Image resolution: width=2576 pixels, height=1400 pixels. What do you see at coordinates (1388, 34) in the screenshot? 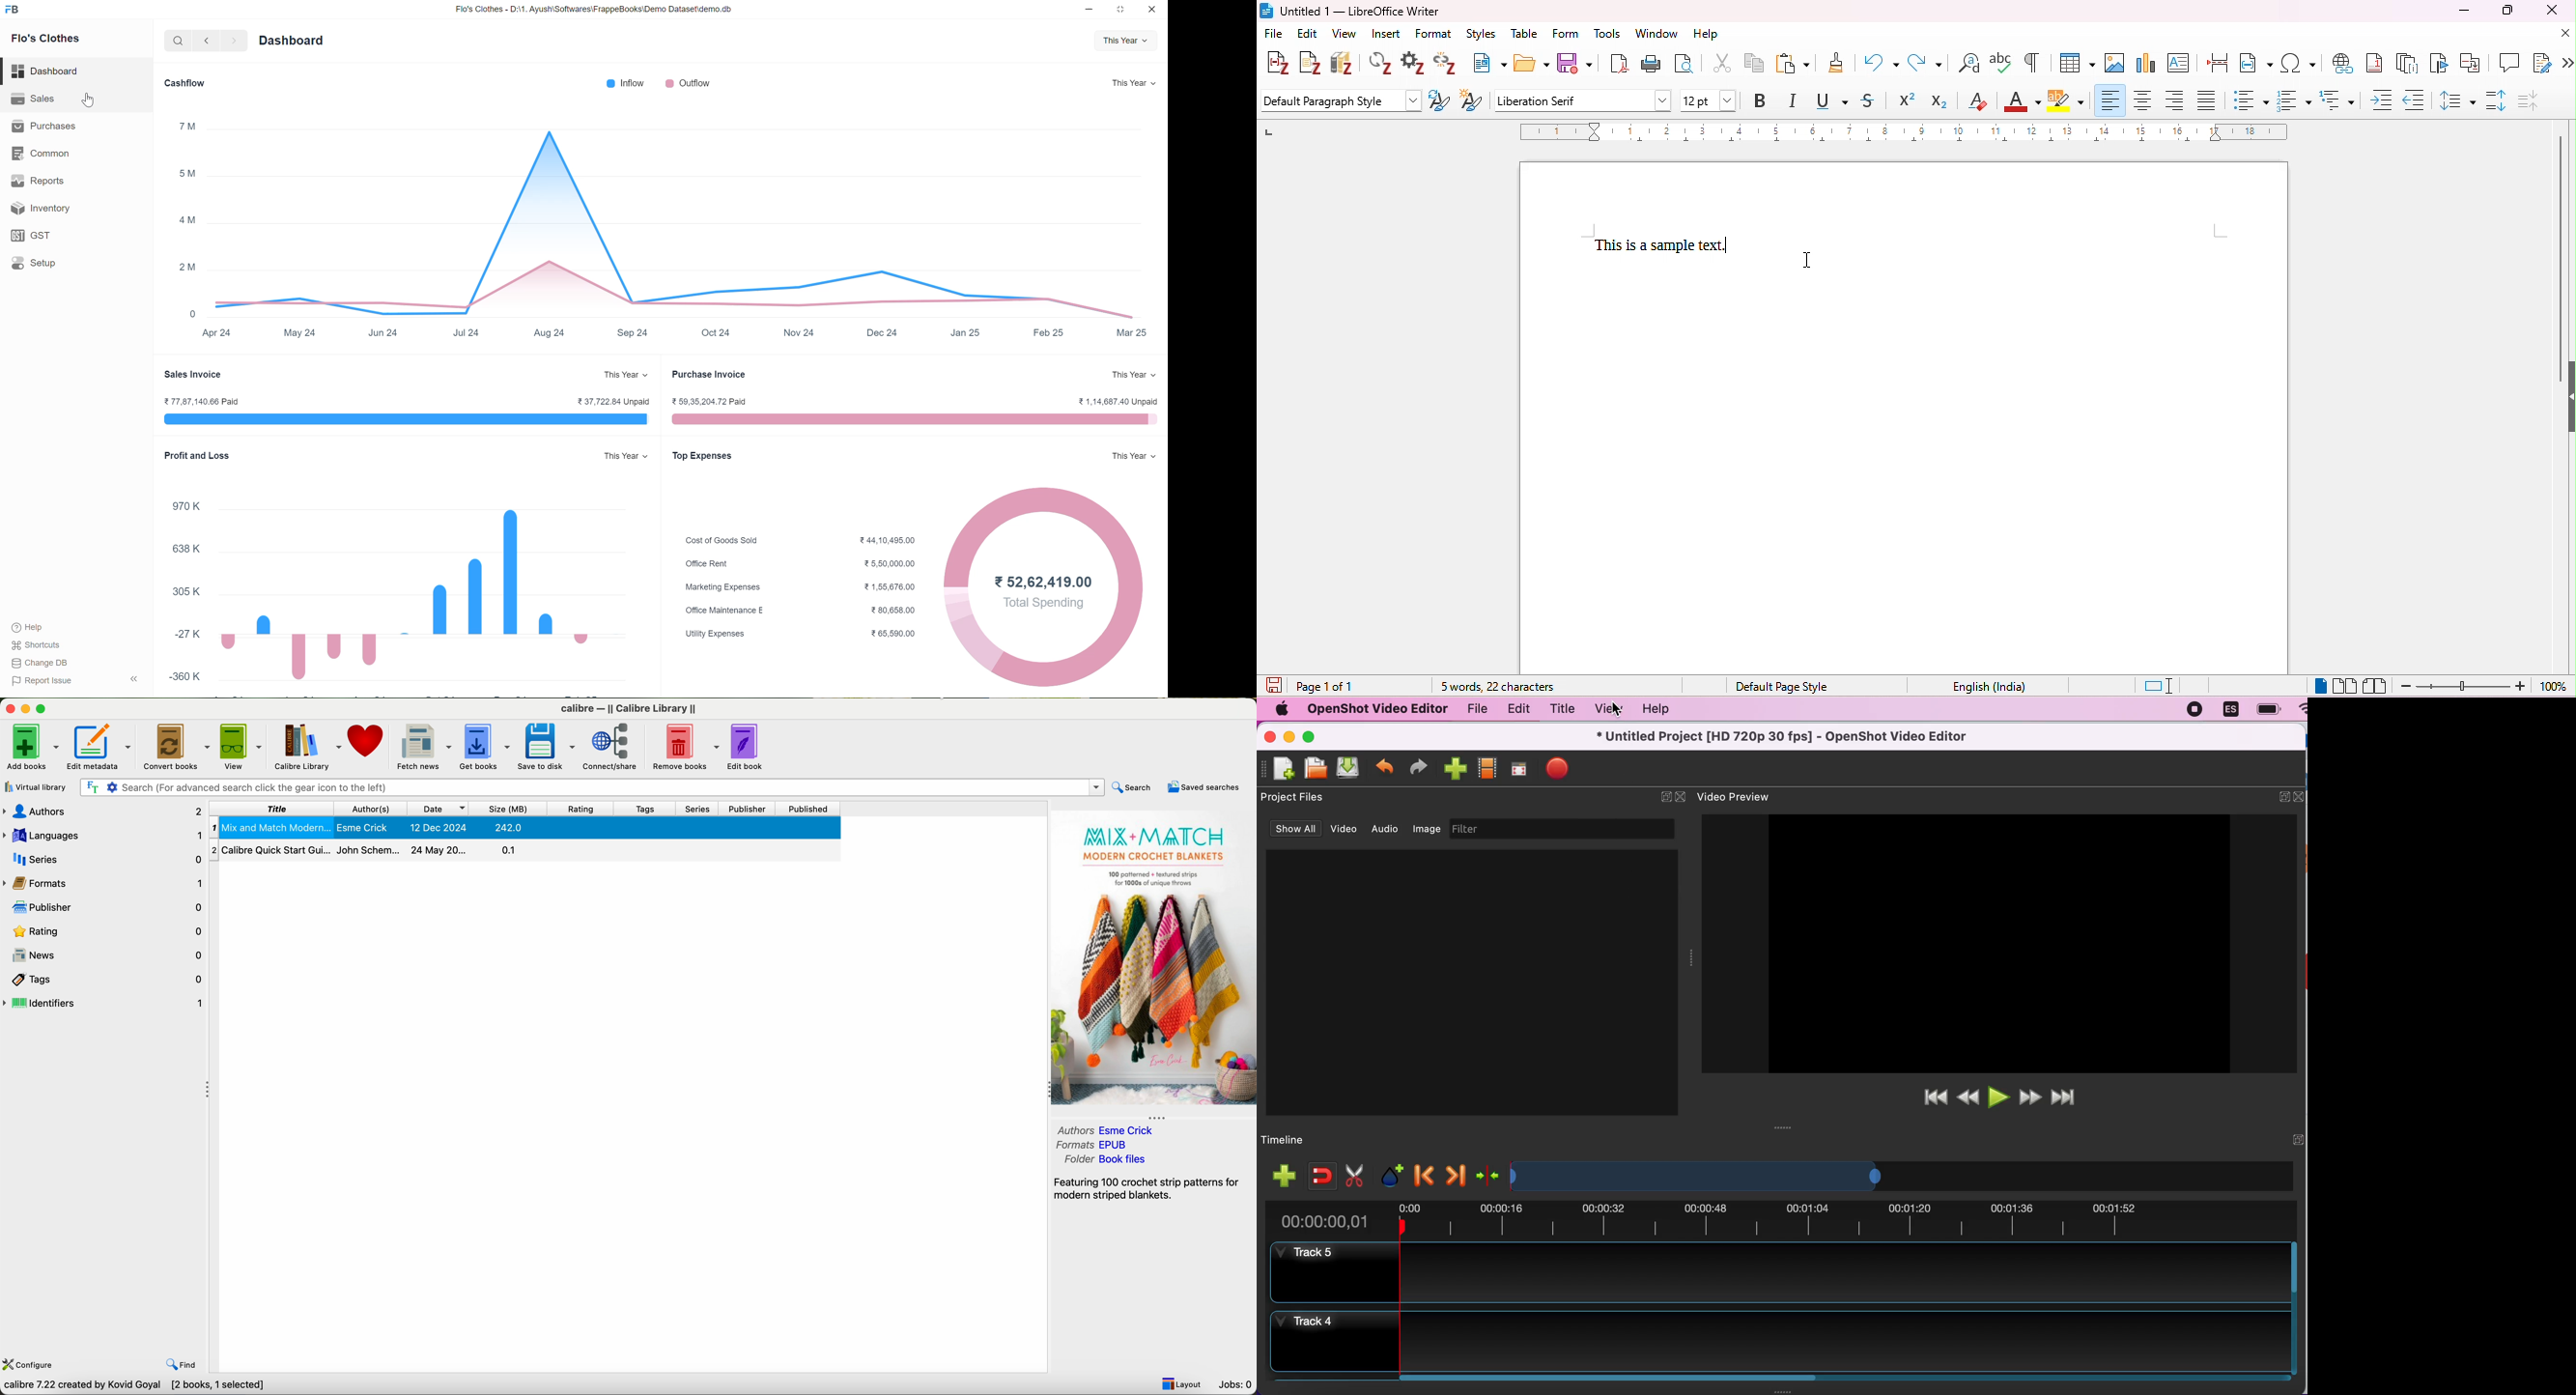
I see `insert` at bounding box center [1388, 34].